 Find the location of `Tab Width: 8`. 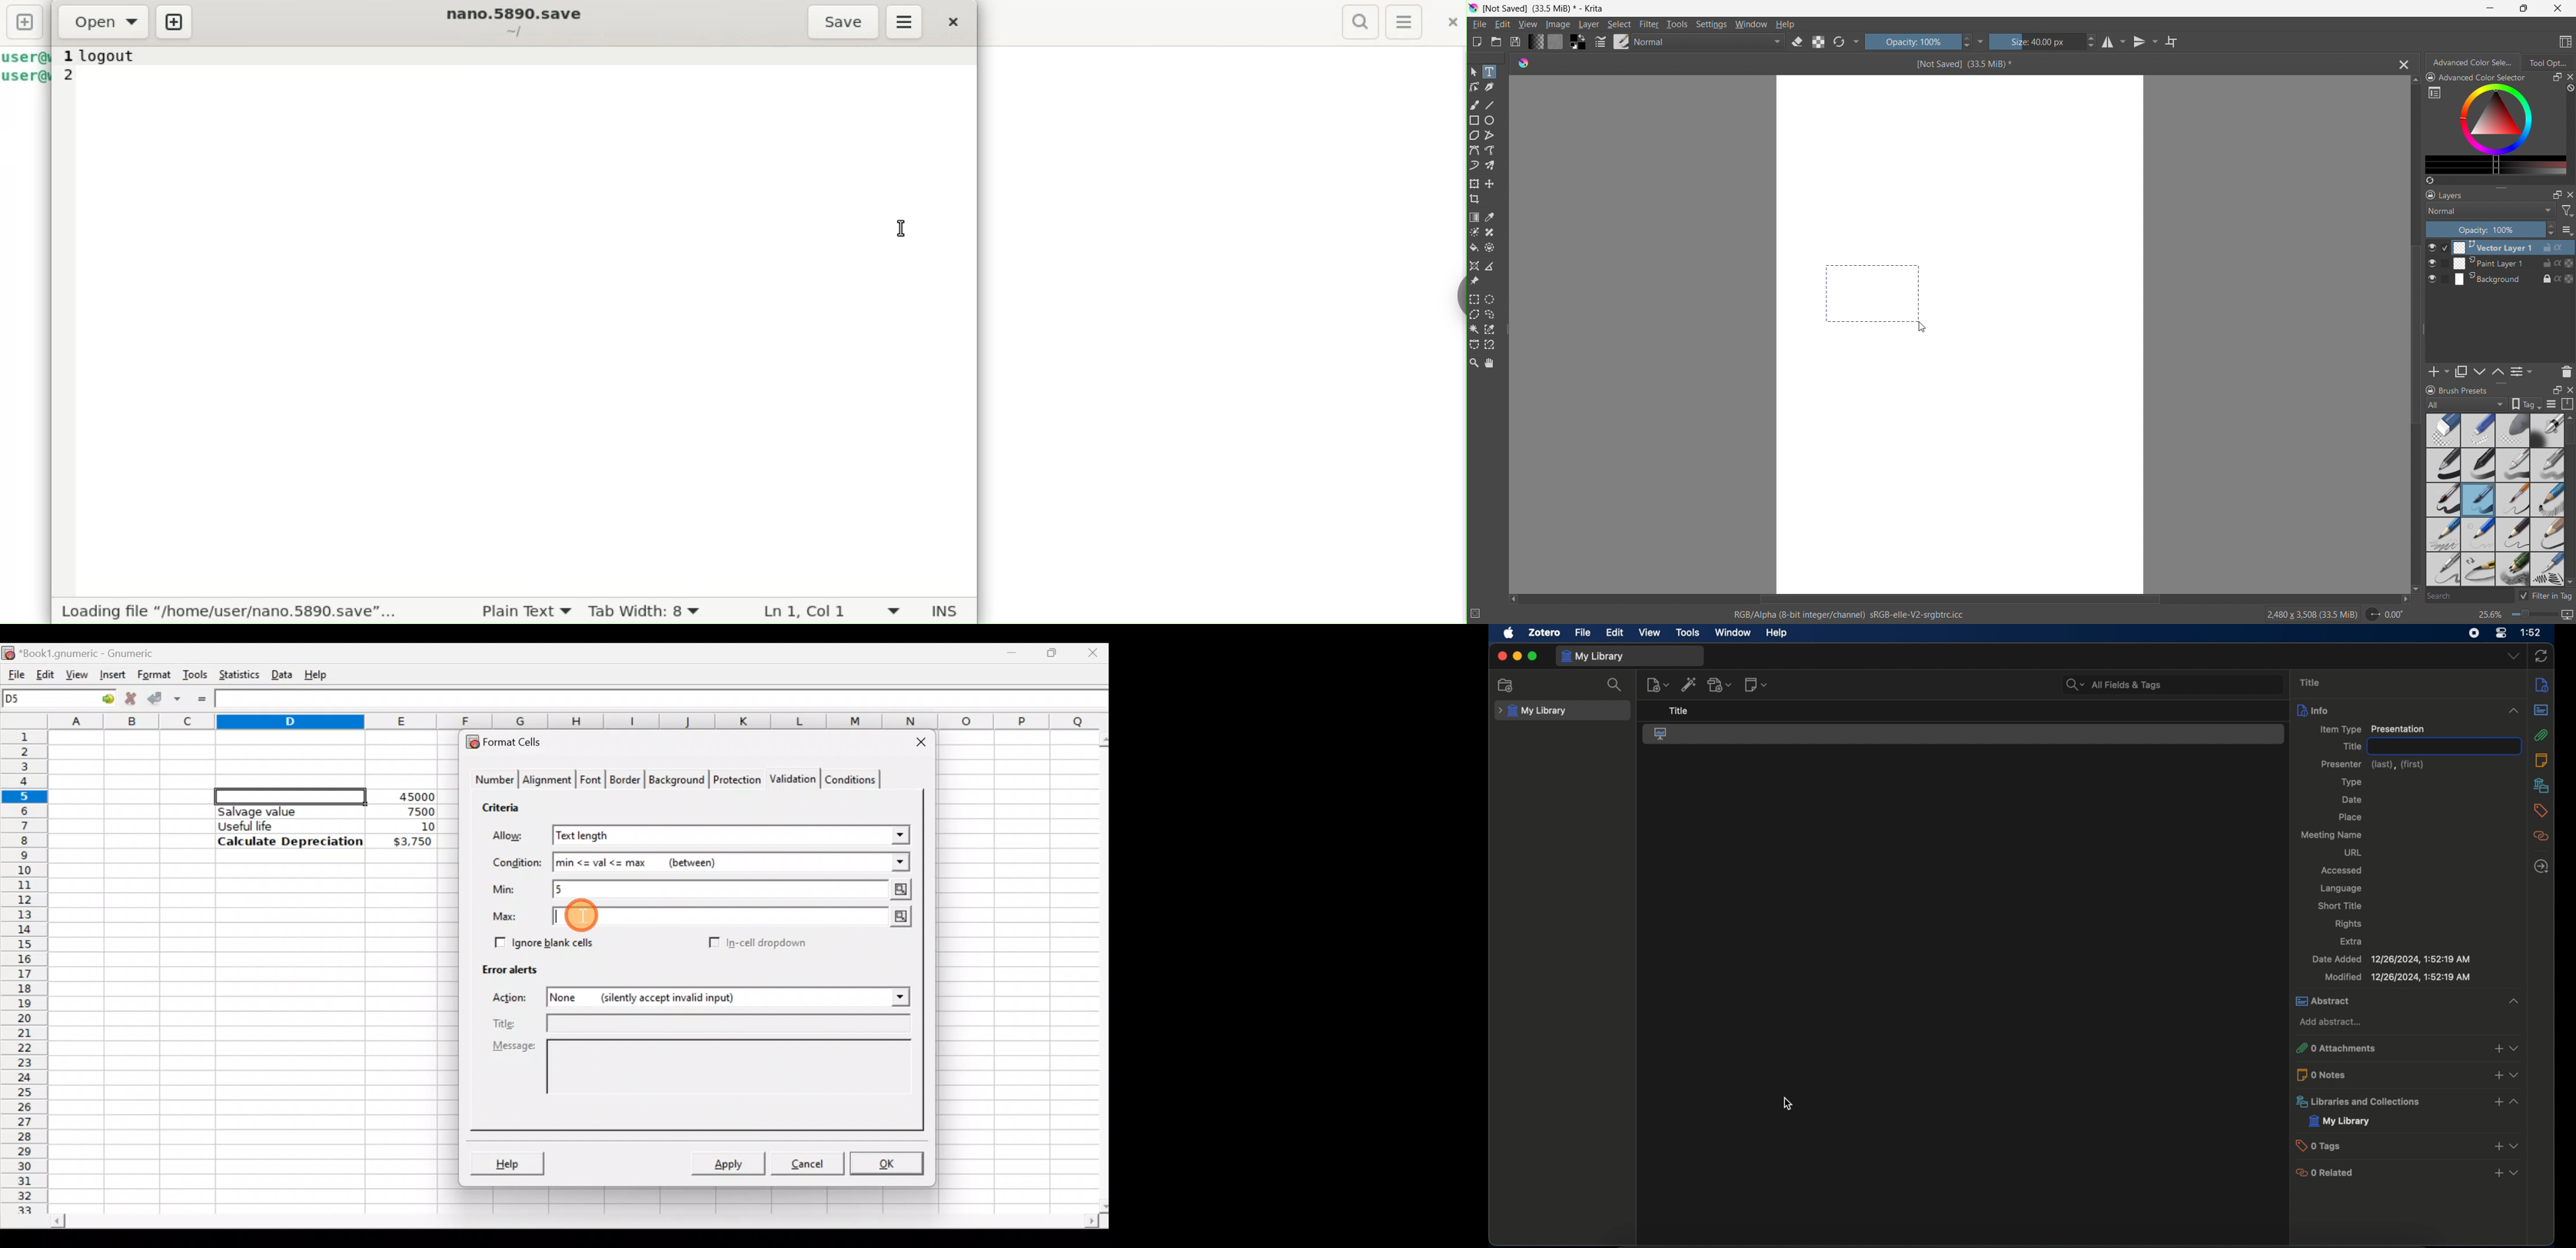

Tab Width: 8 is located at coordinates (650, 610).